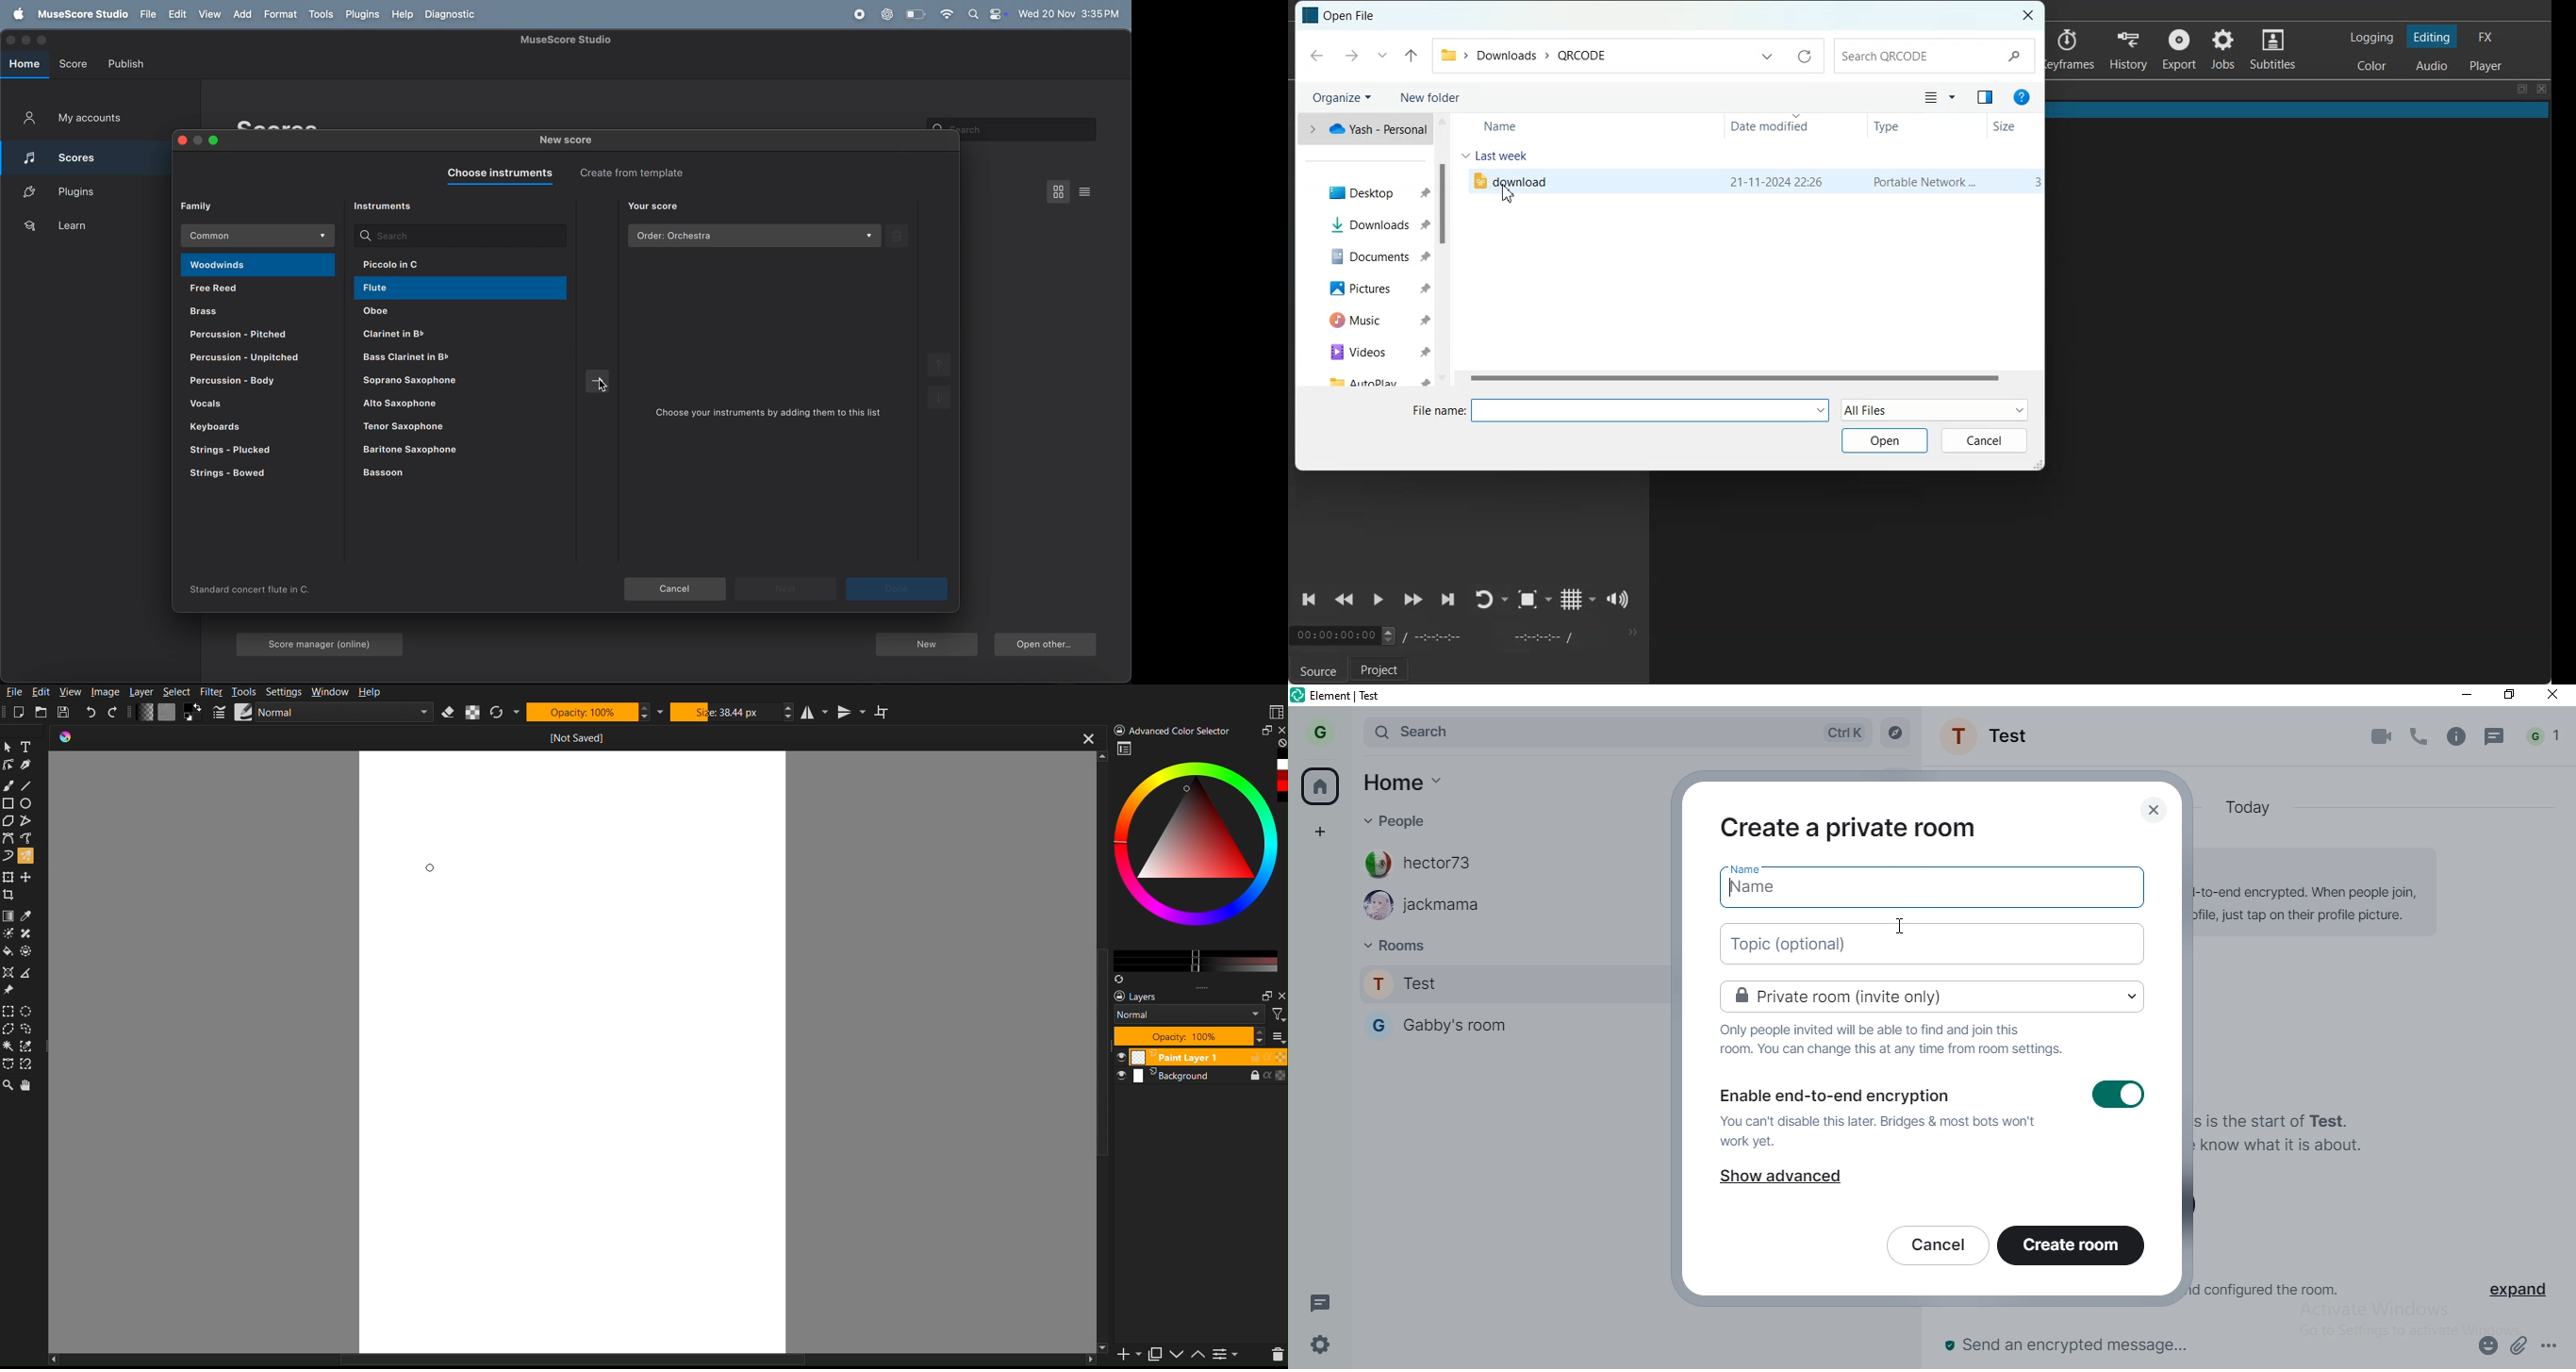 This screenshot has width=2576, height=1372. What do you see at coordinates (654, 207) in the screenshot?
I see `your score` at bounding box center [654, 207].